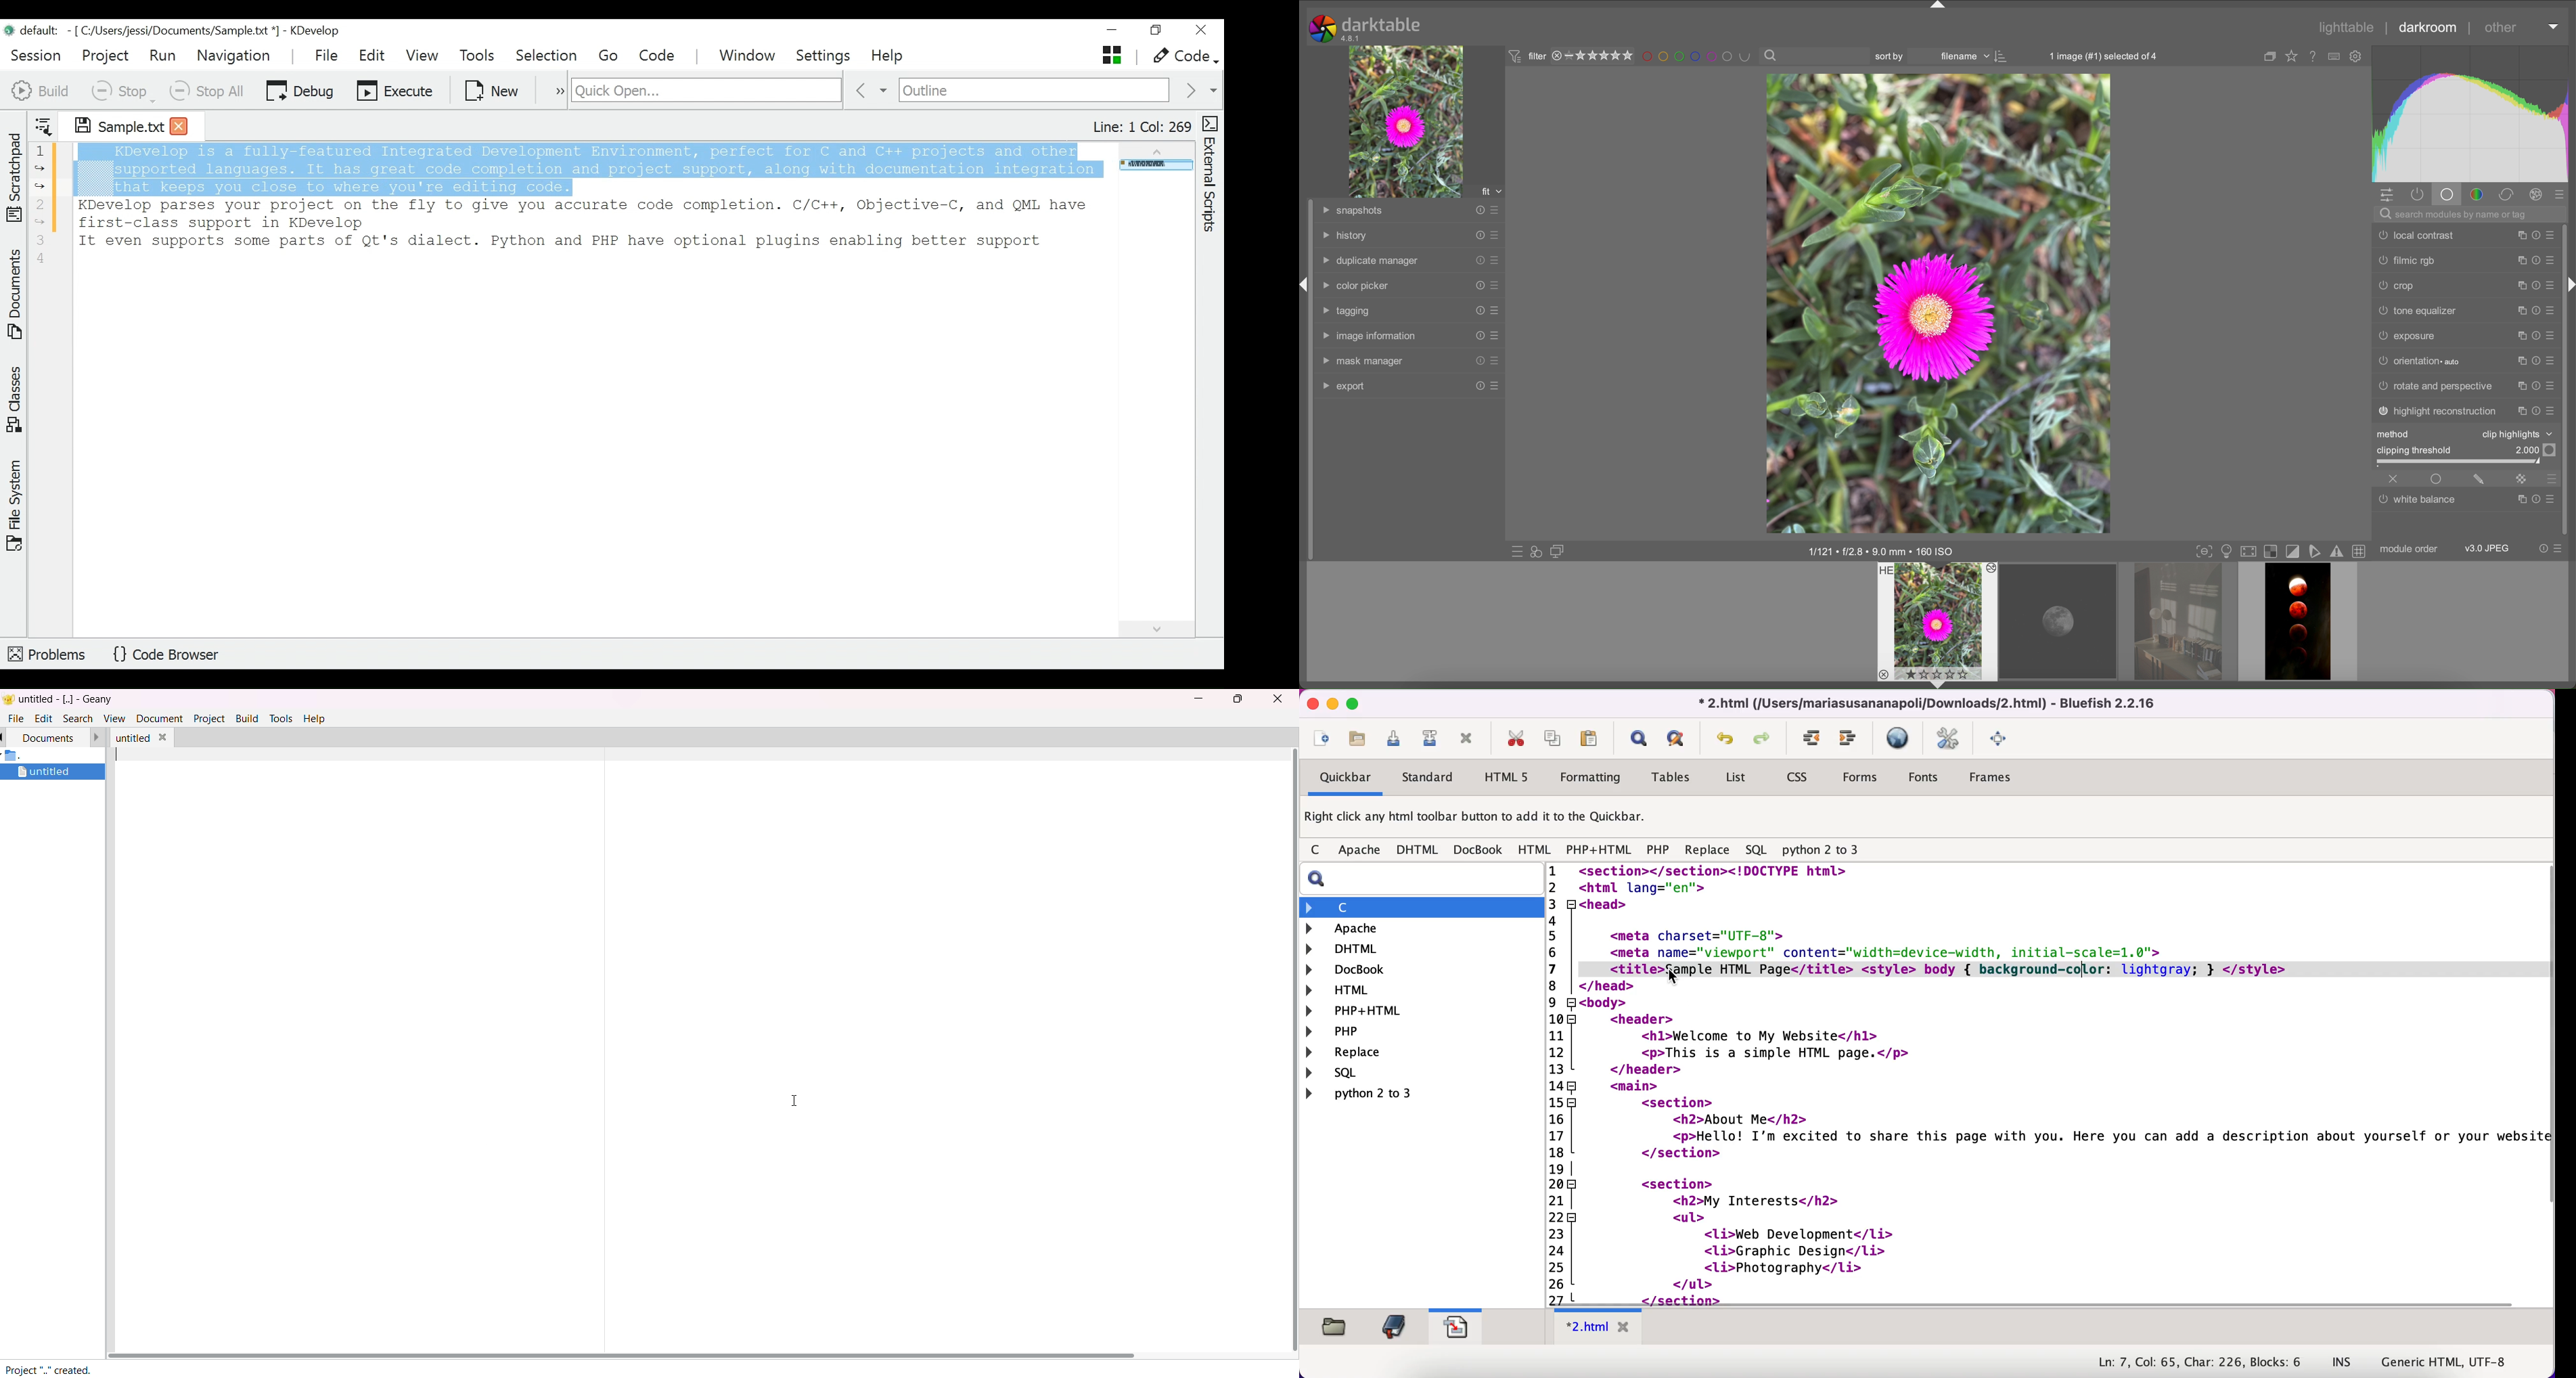 Image resolution: width=2576 pixels, height=1400 pixels. I want to click on new file, so click(1321, 741).